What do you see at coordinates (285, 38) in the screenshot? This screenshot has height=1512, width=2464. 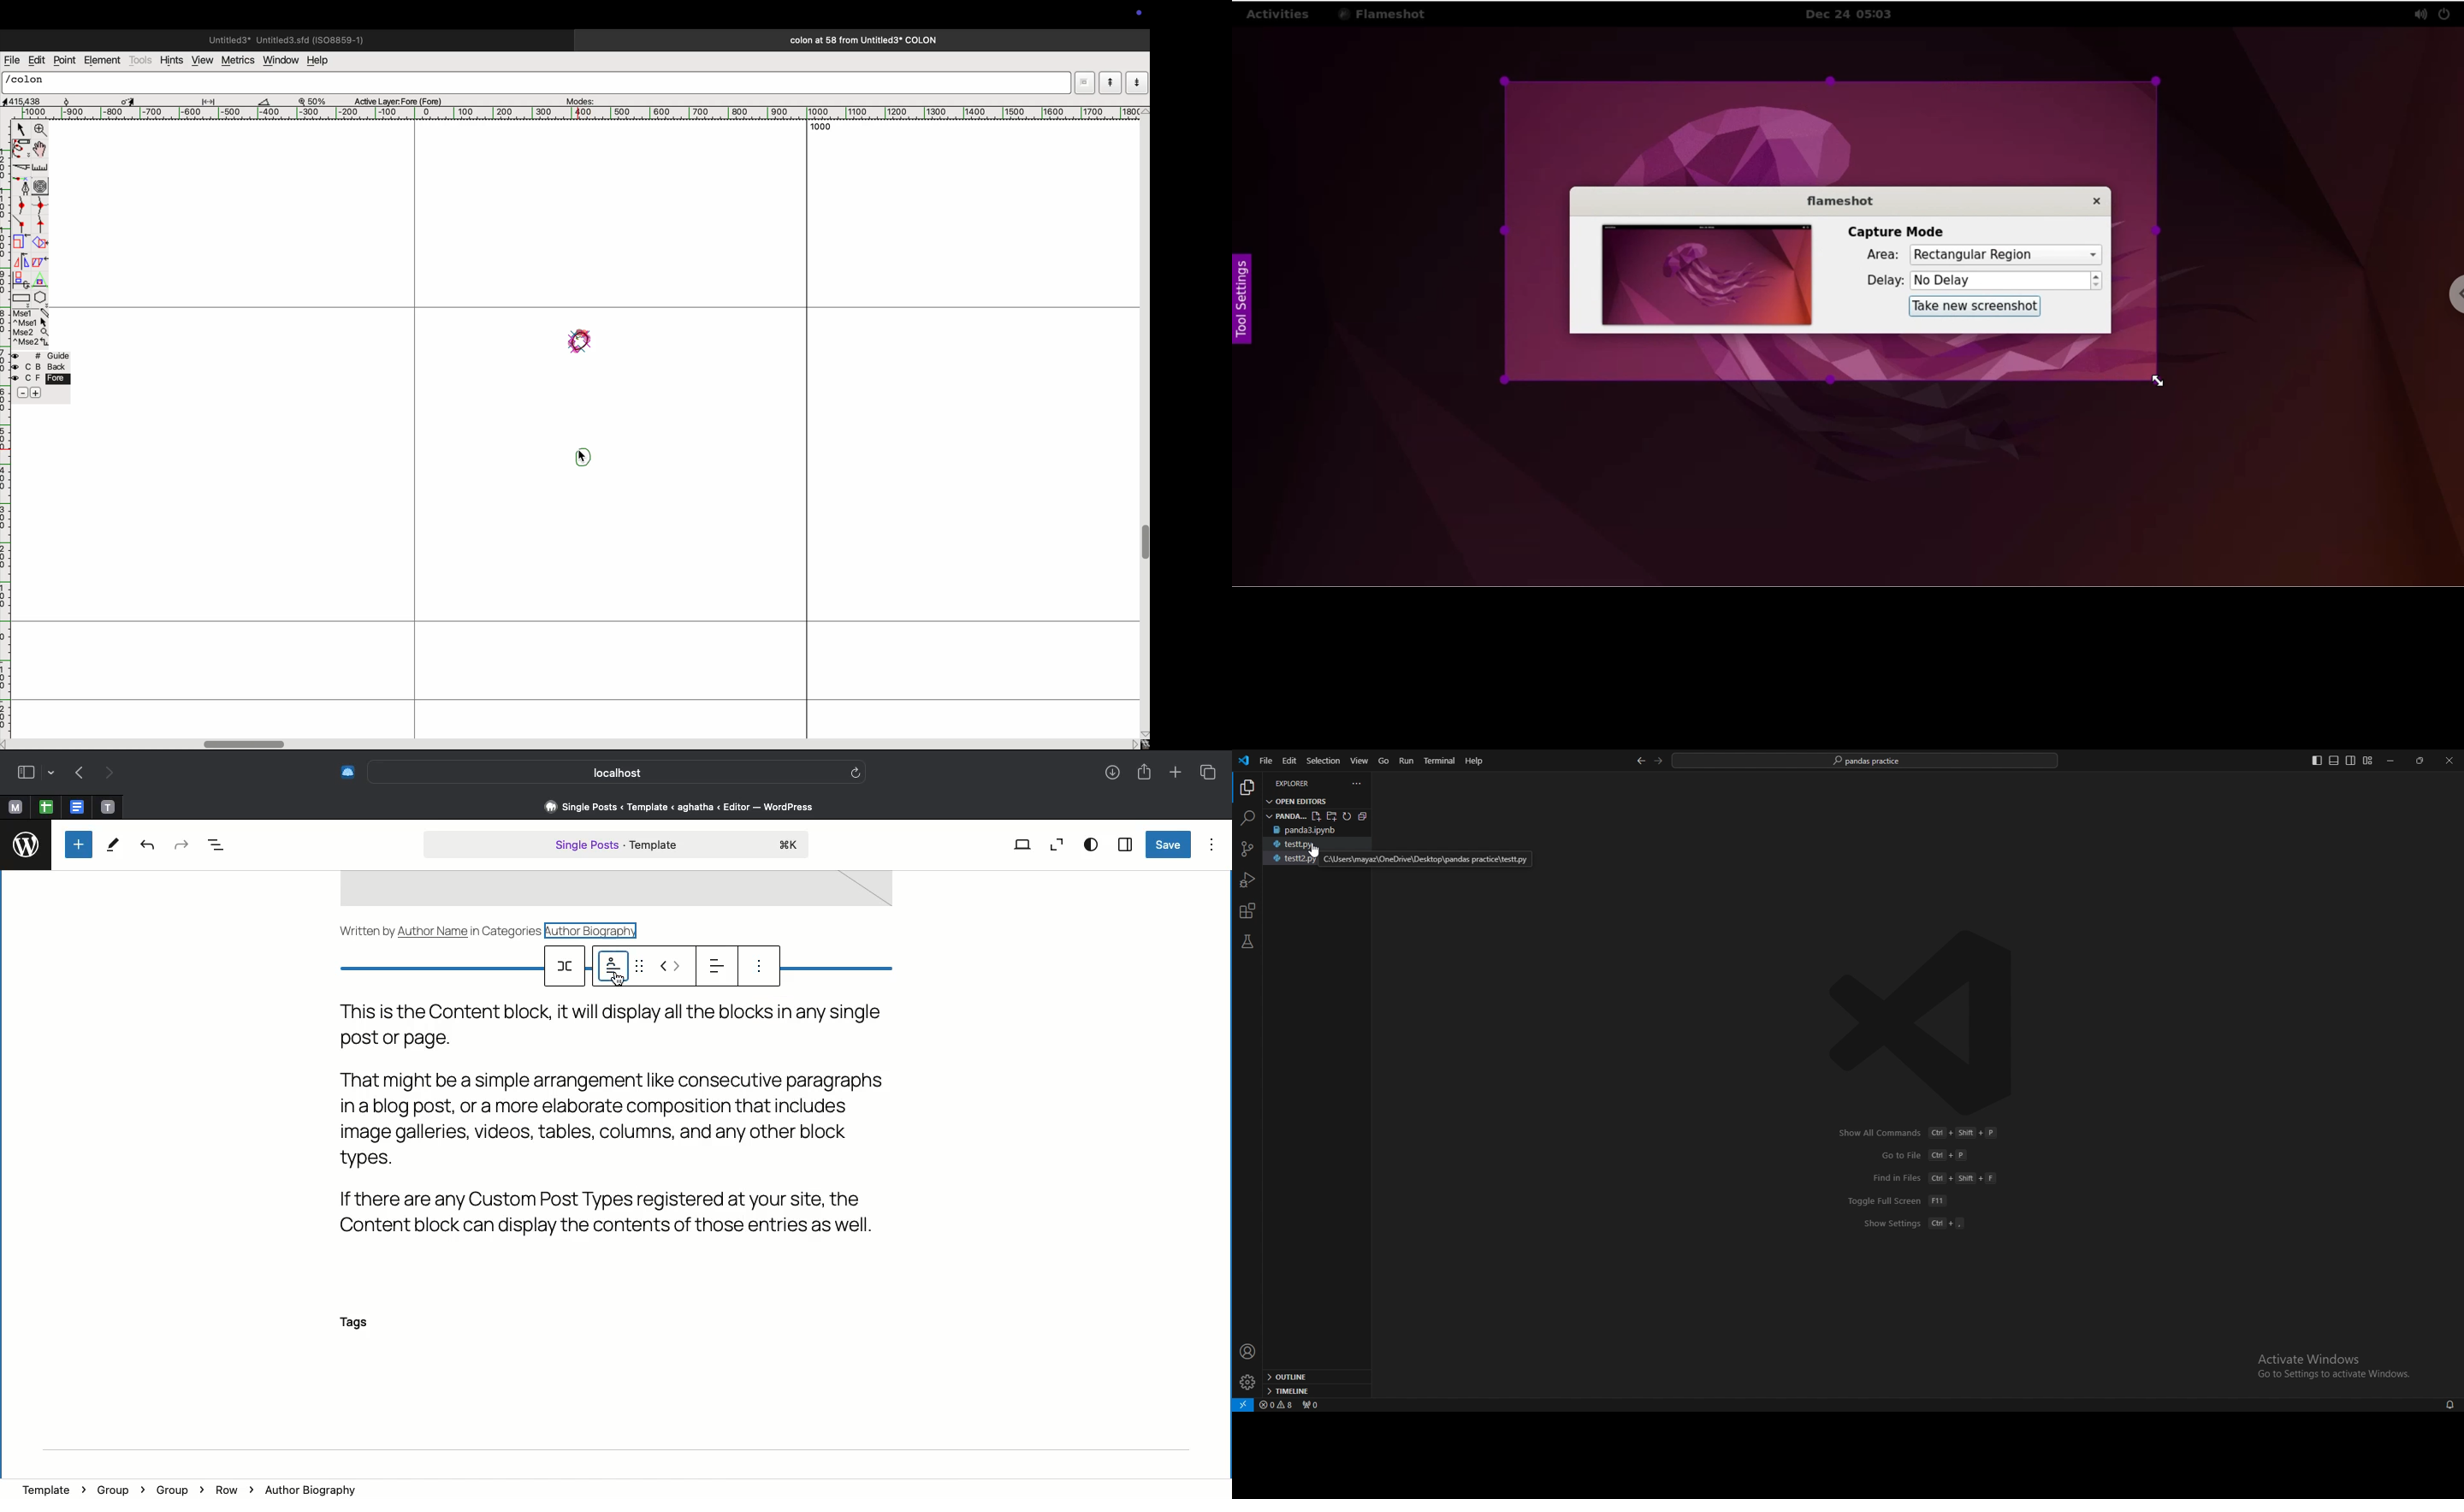 I see `untitled page` at bounding box center [285, 38].